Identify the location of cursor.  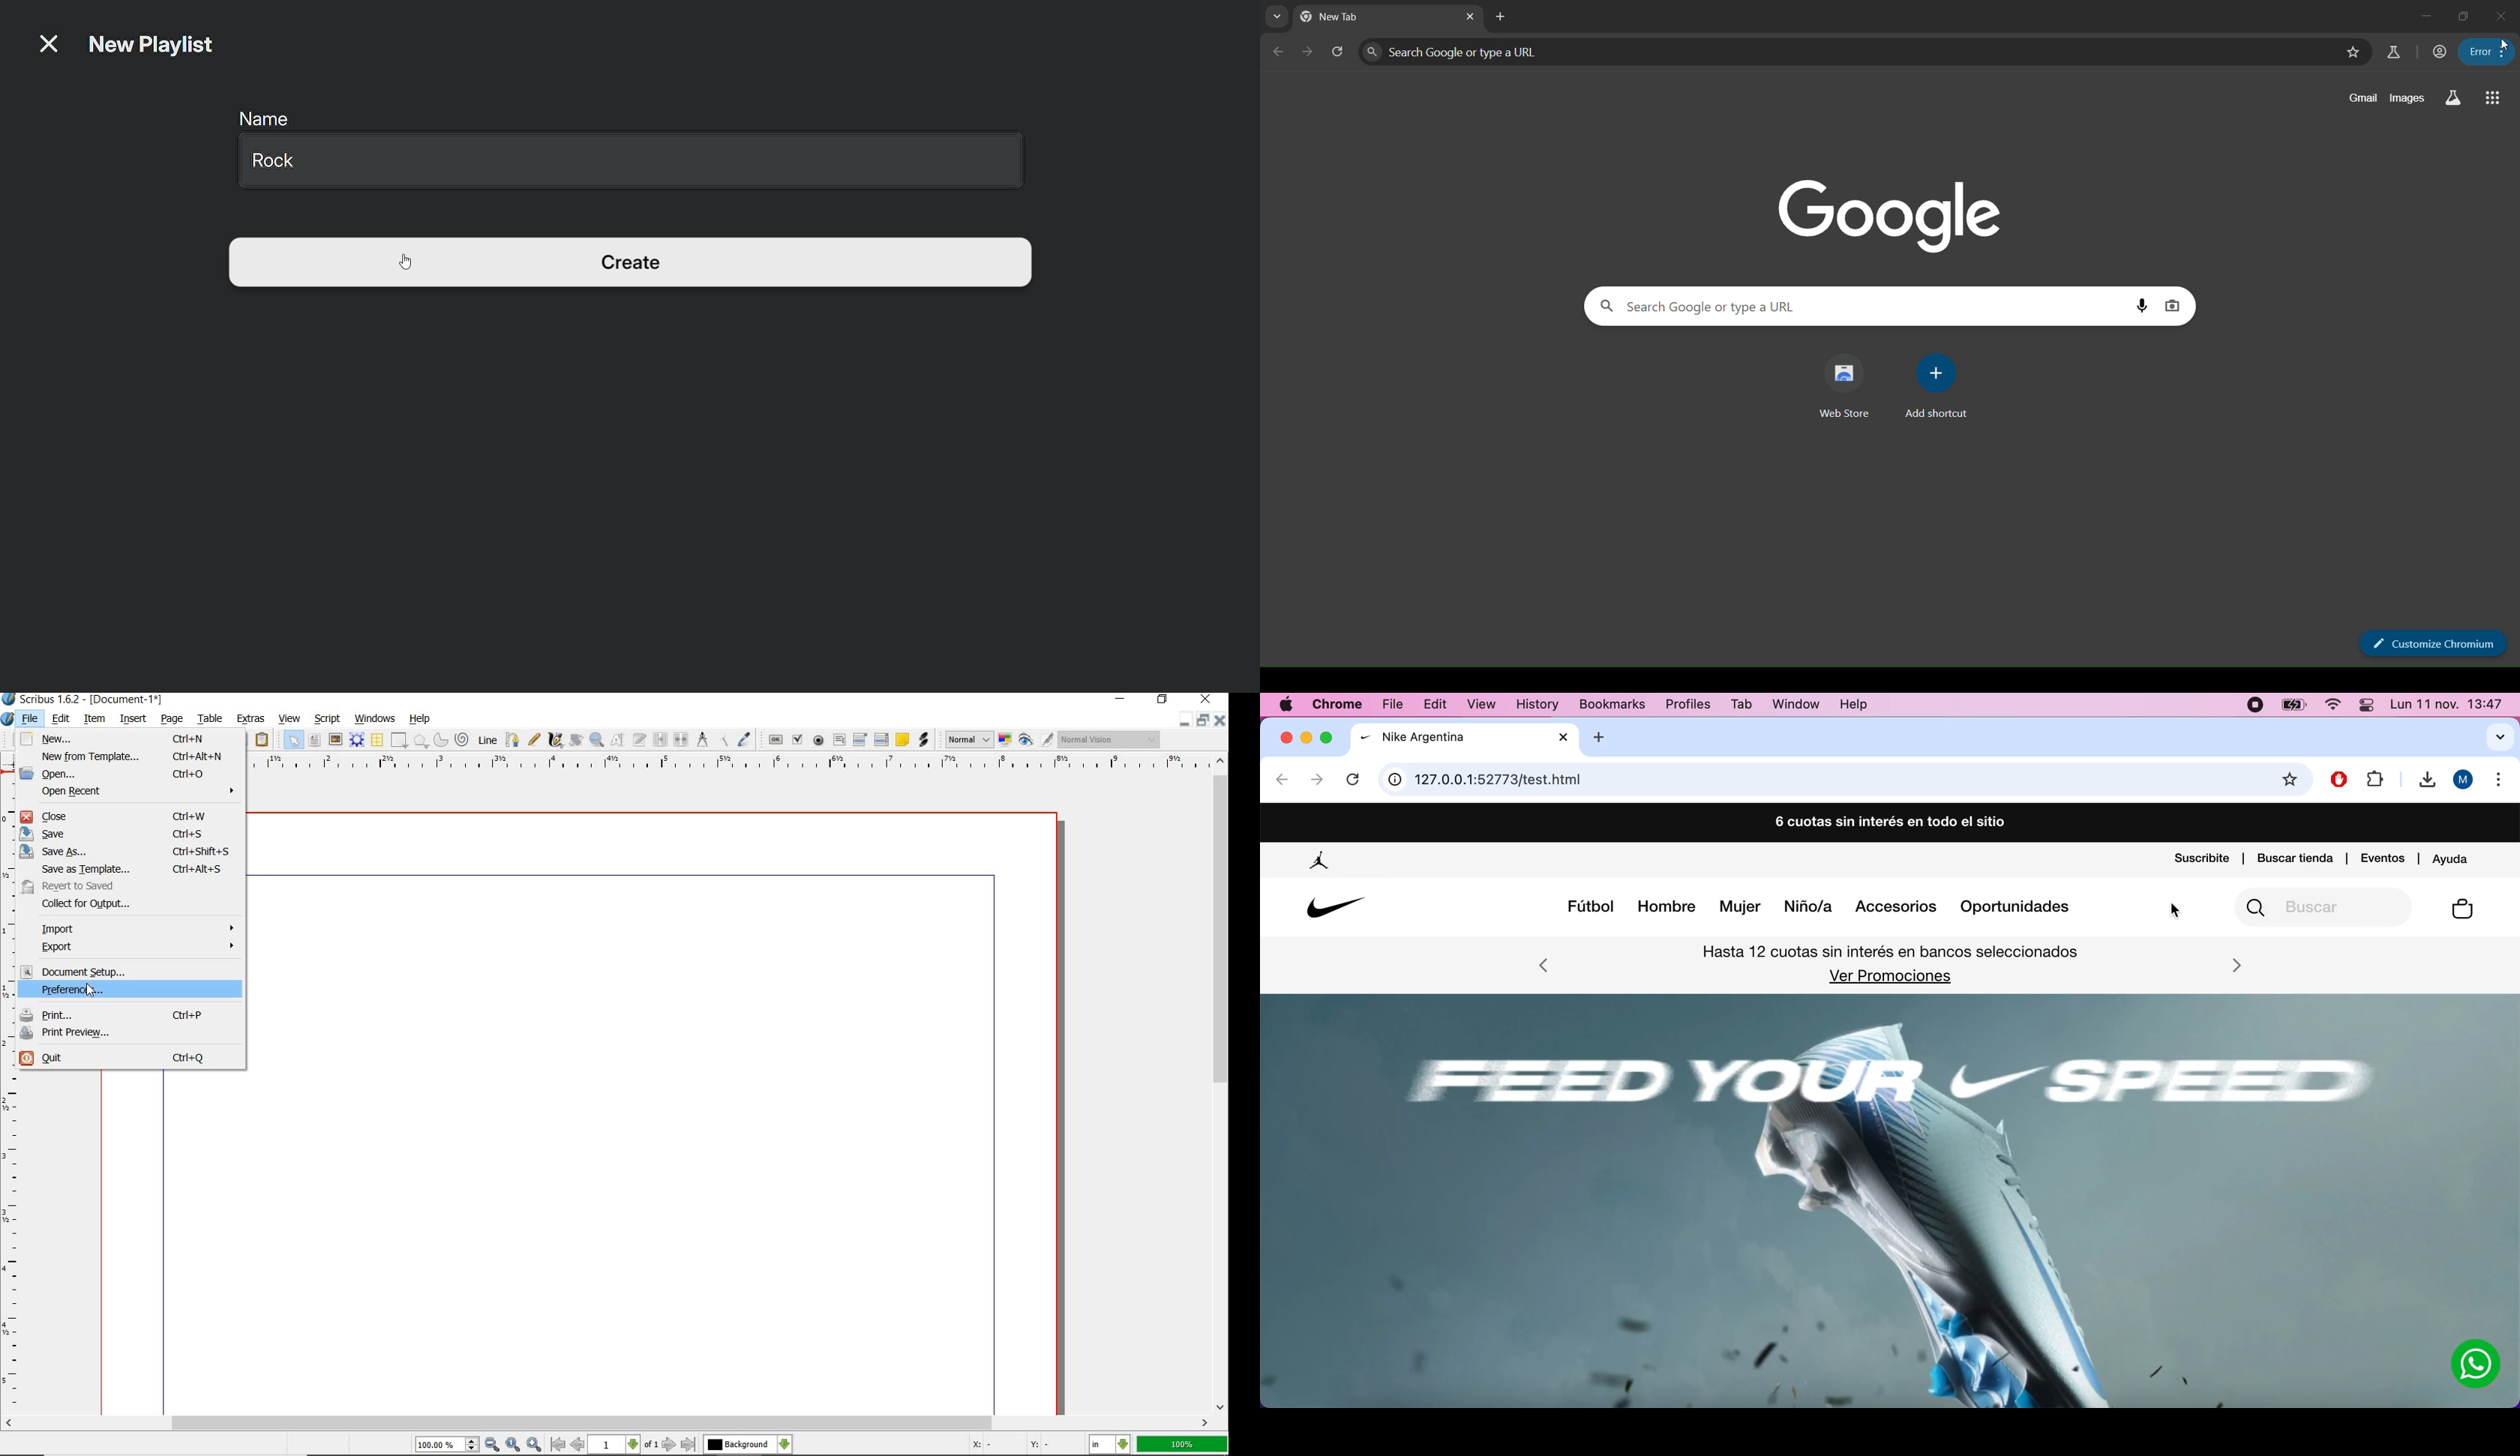
(2177, 910).